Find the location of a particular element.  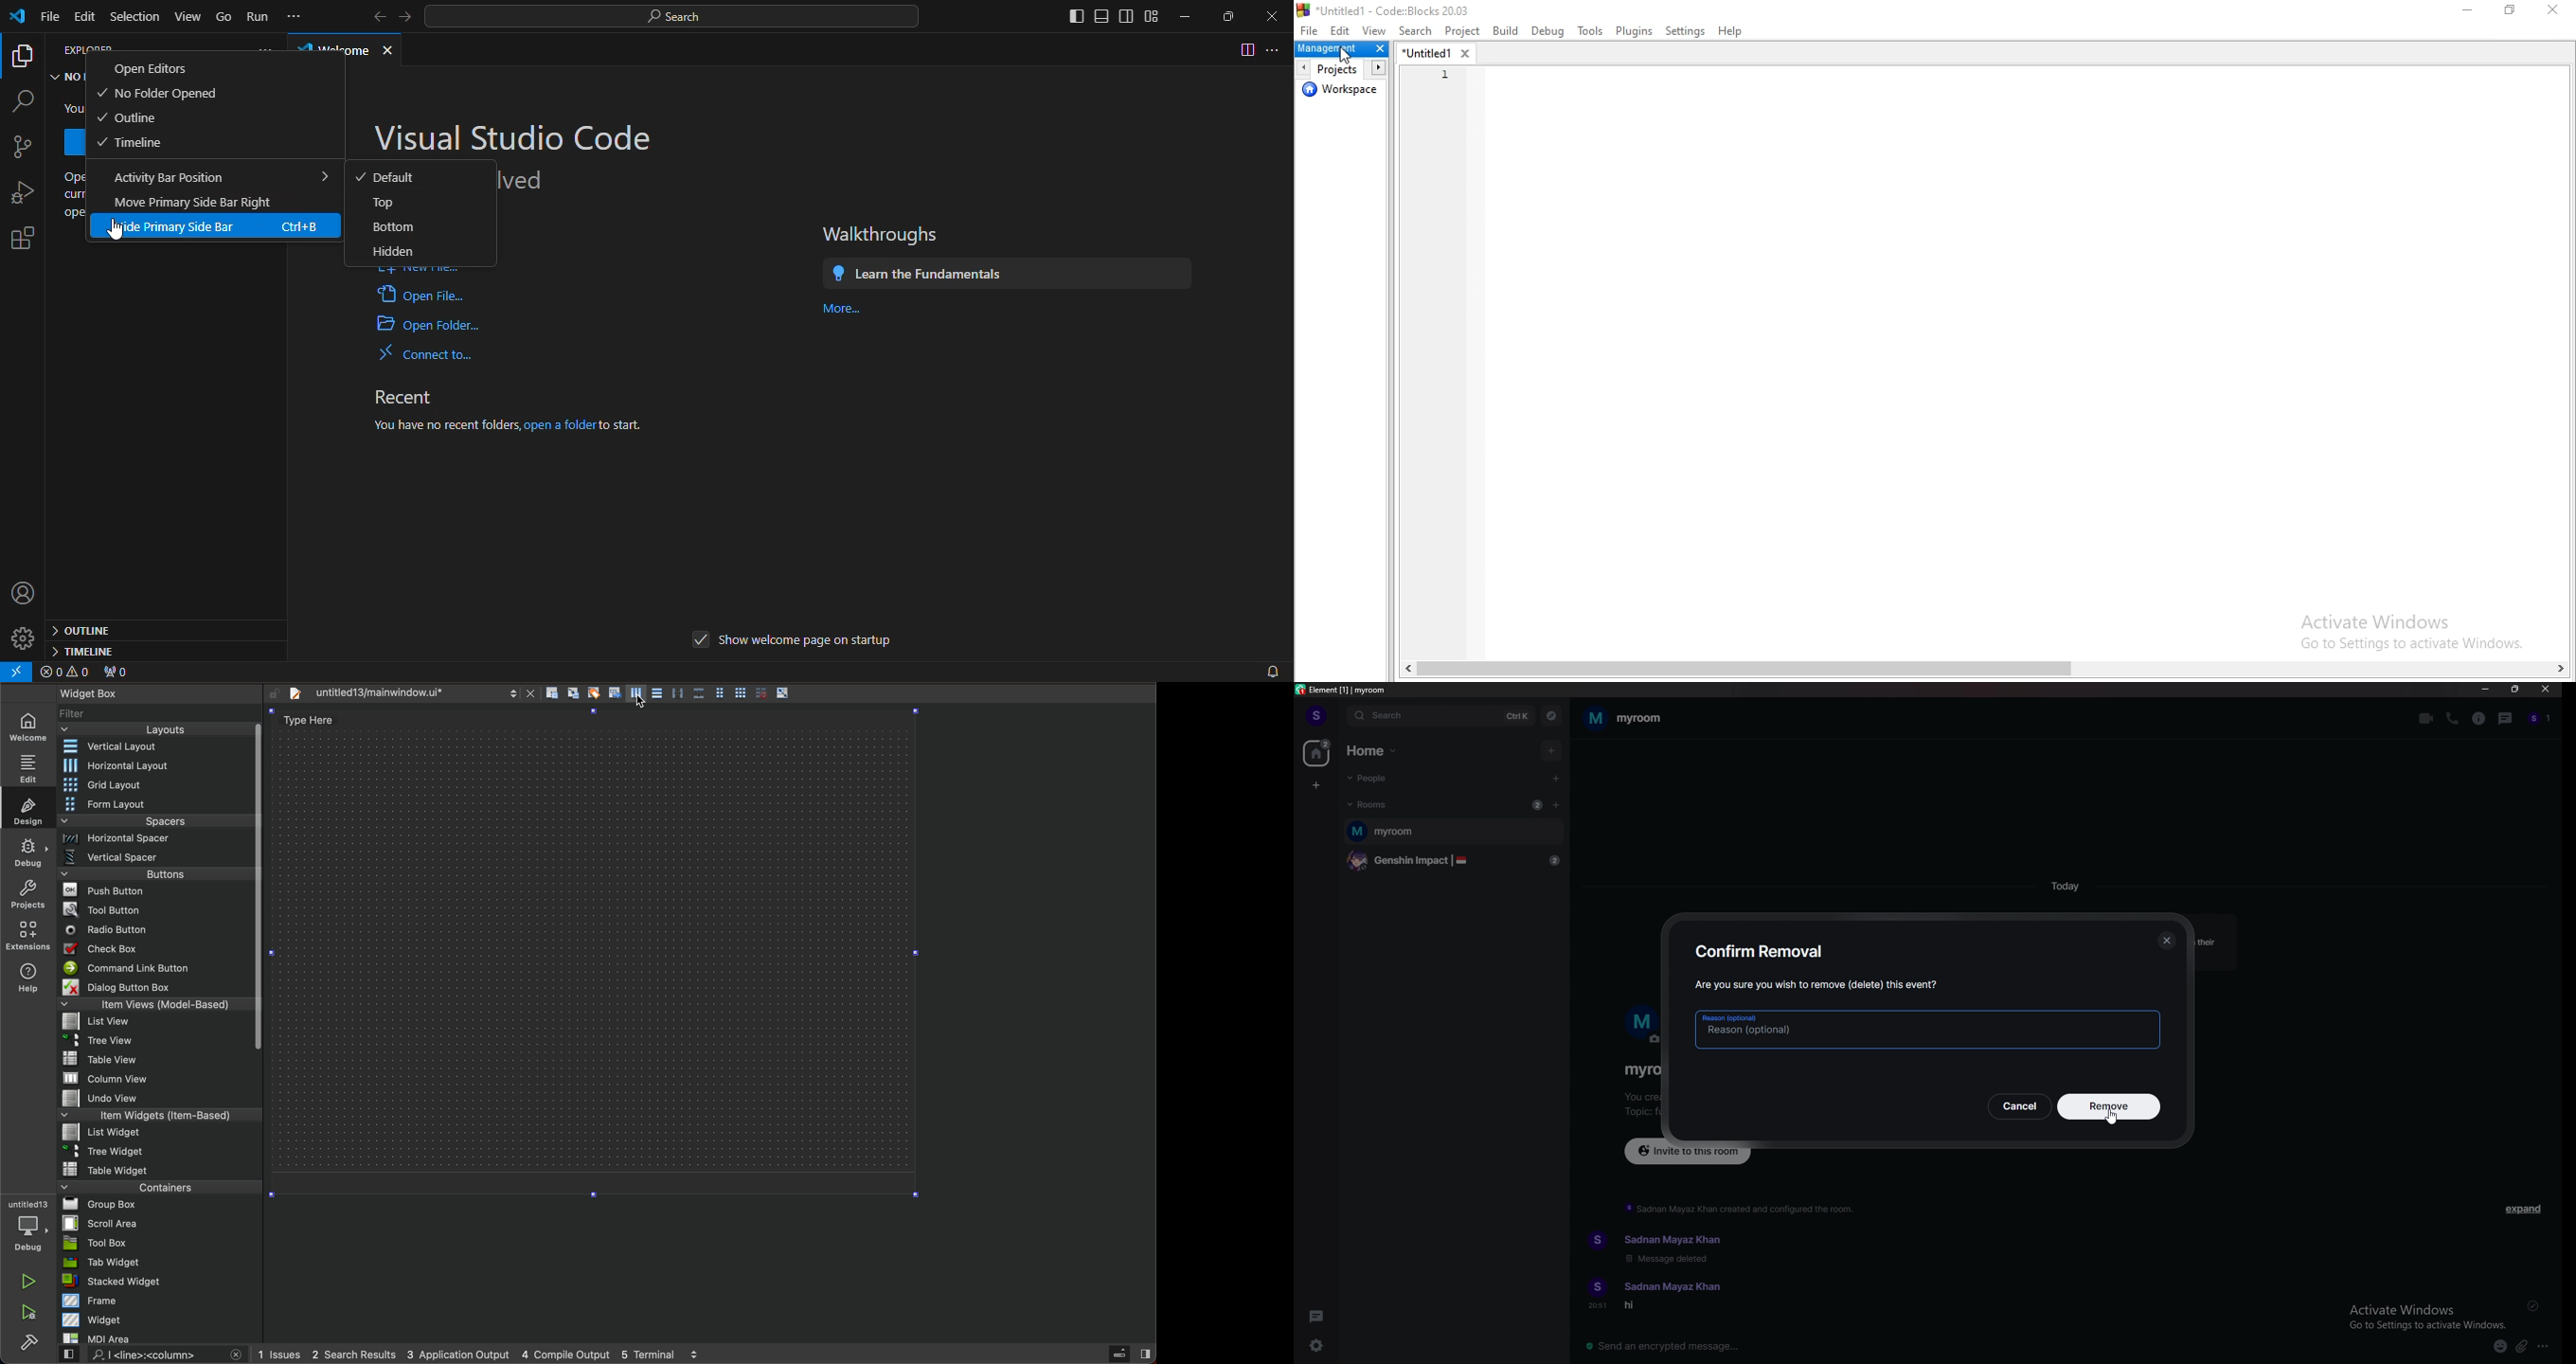

cursor is located at coordinates (2114, 1118).